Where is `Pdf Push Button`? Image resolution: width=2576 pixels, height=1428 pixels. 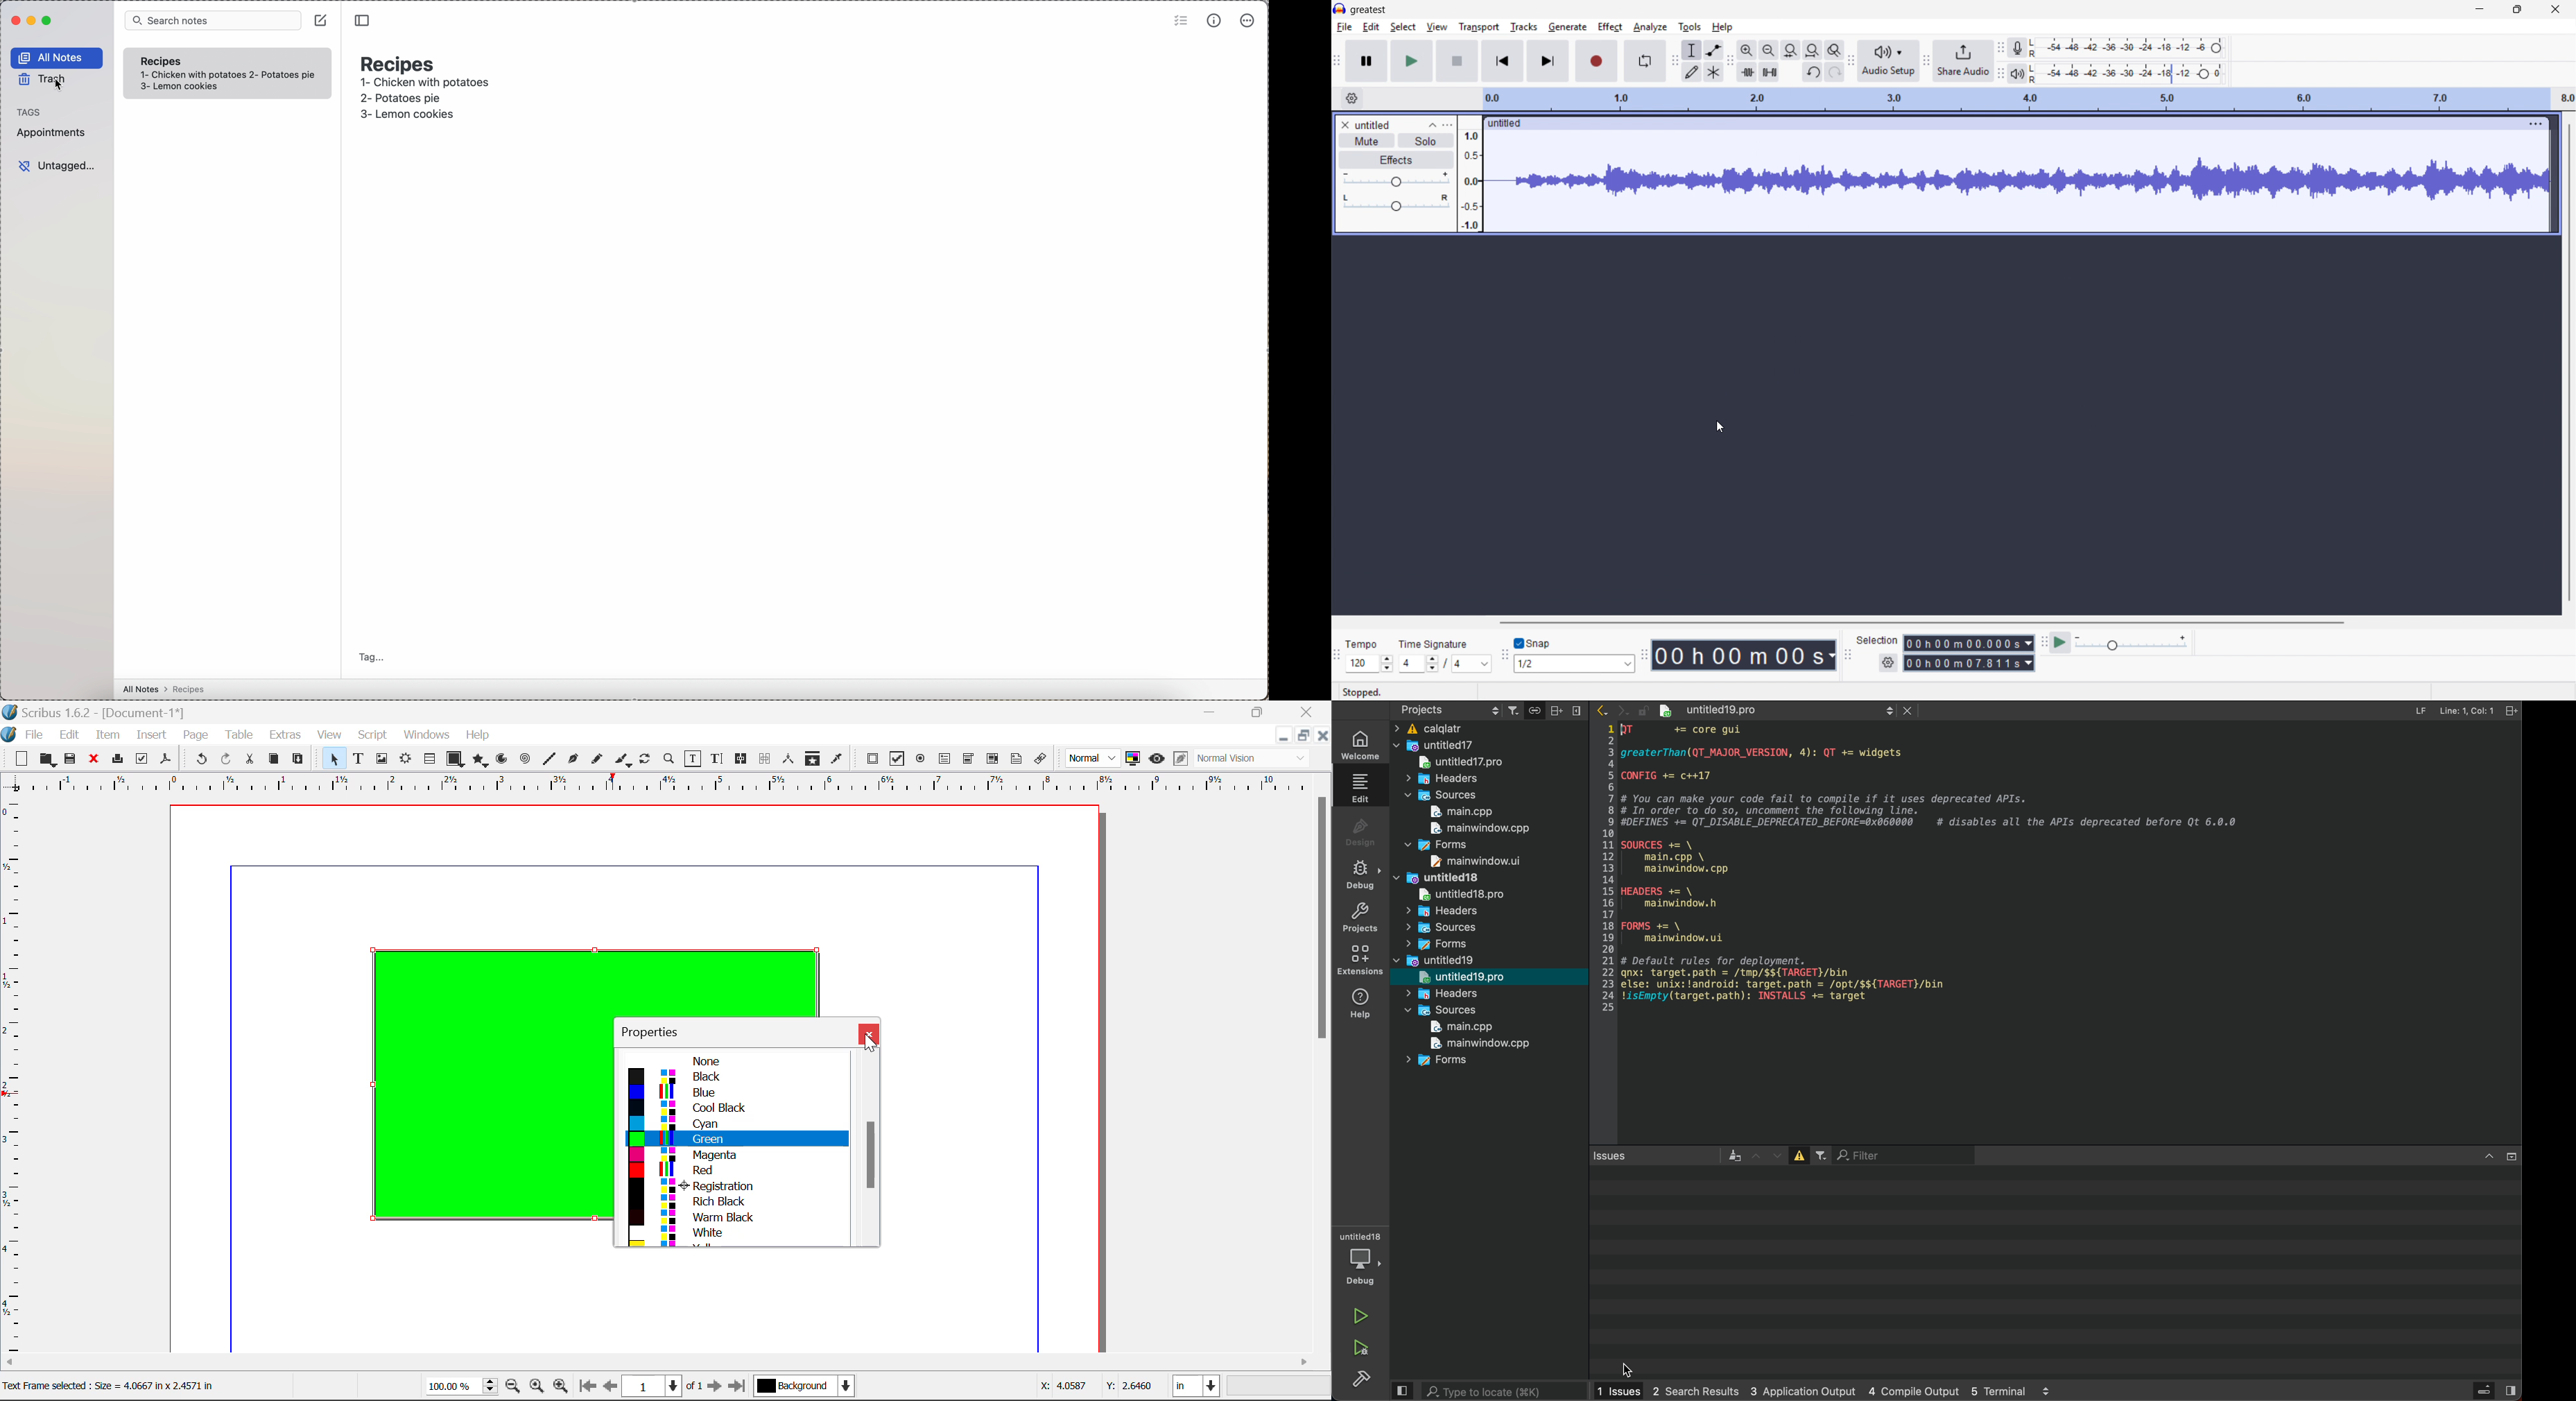 Pdf Push Button is located at coordinates (872, 758).